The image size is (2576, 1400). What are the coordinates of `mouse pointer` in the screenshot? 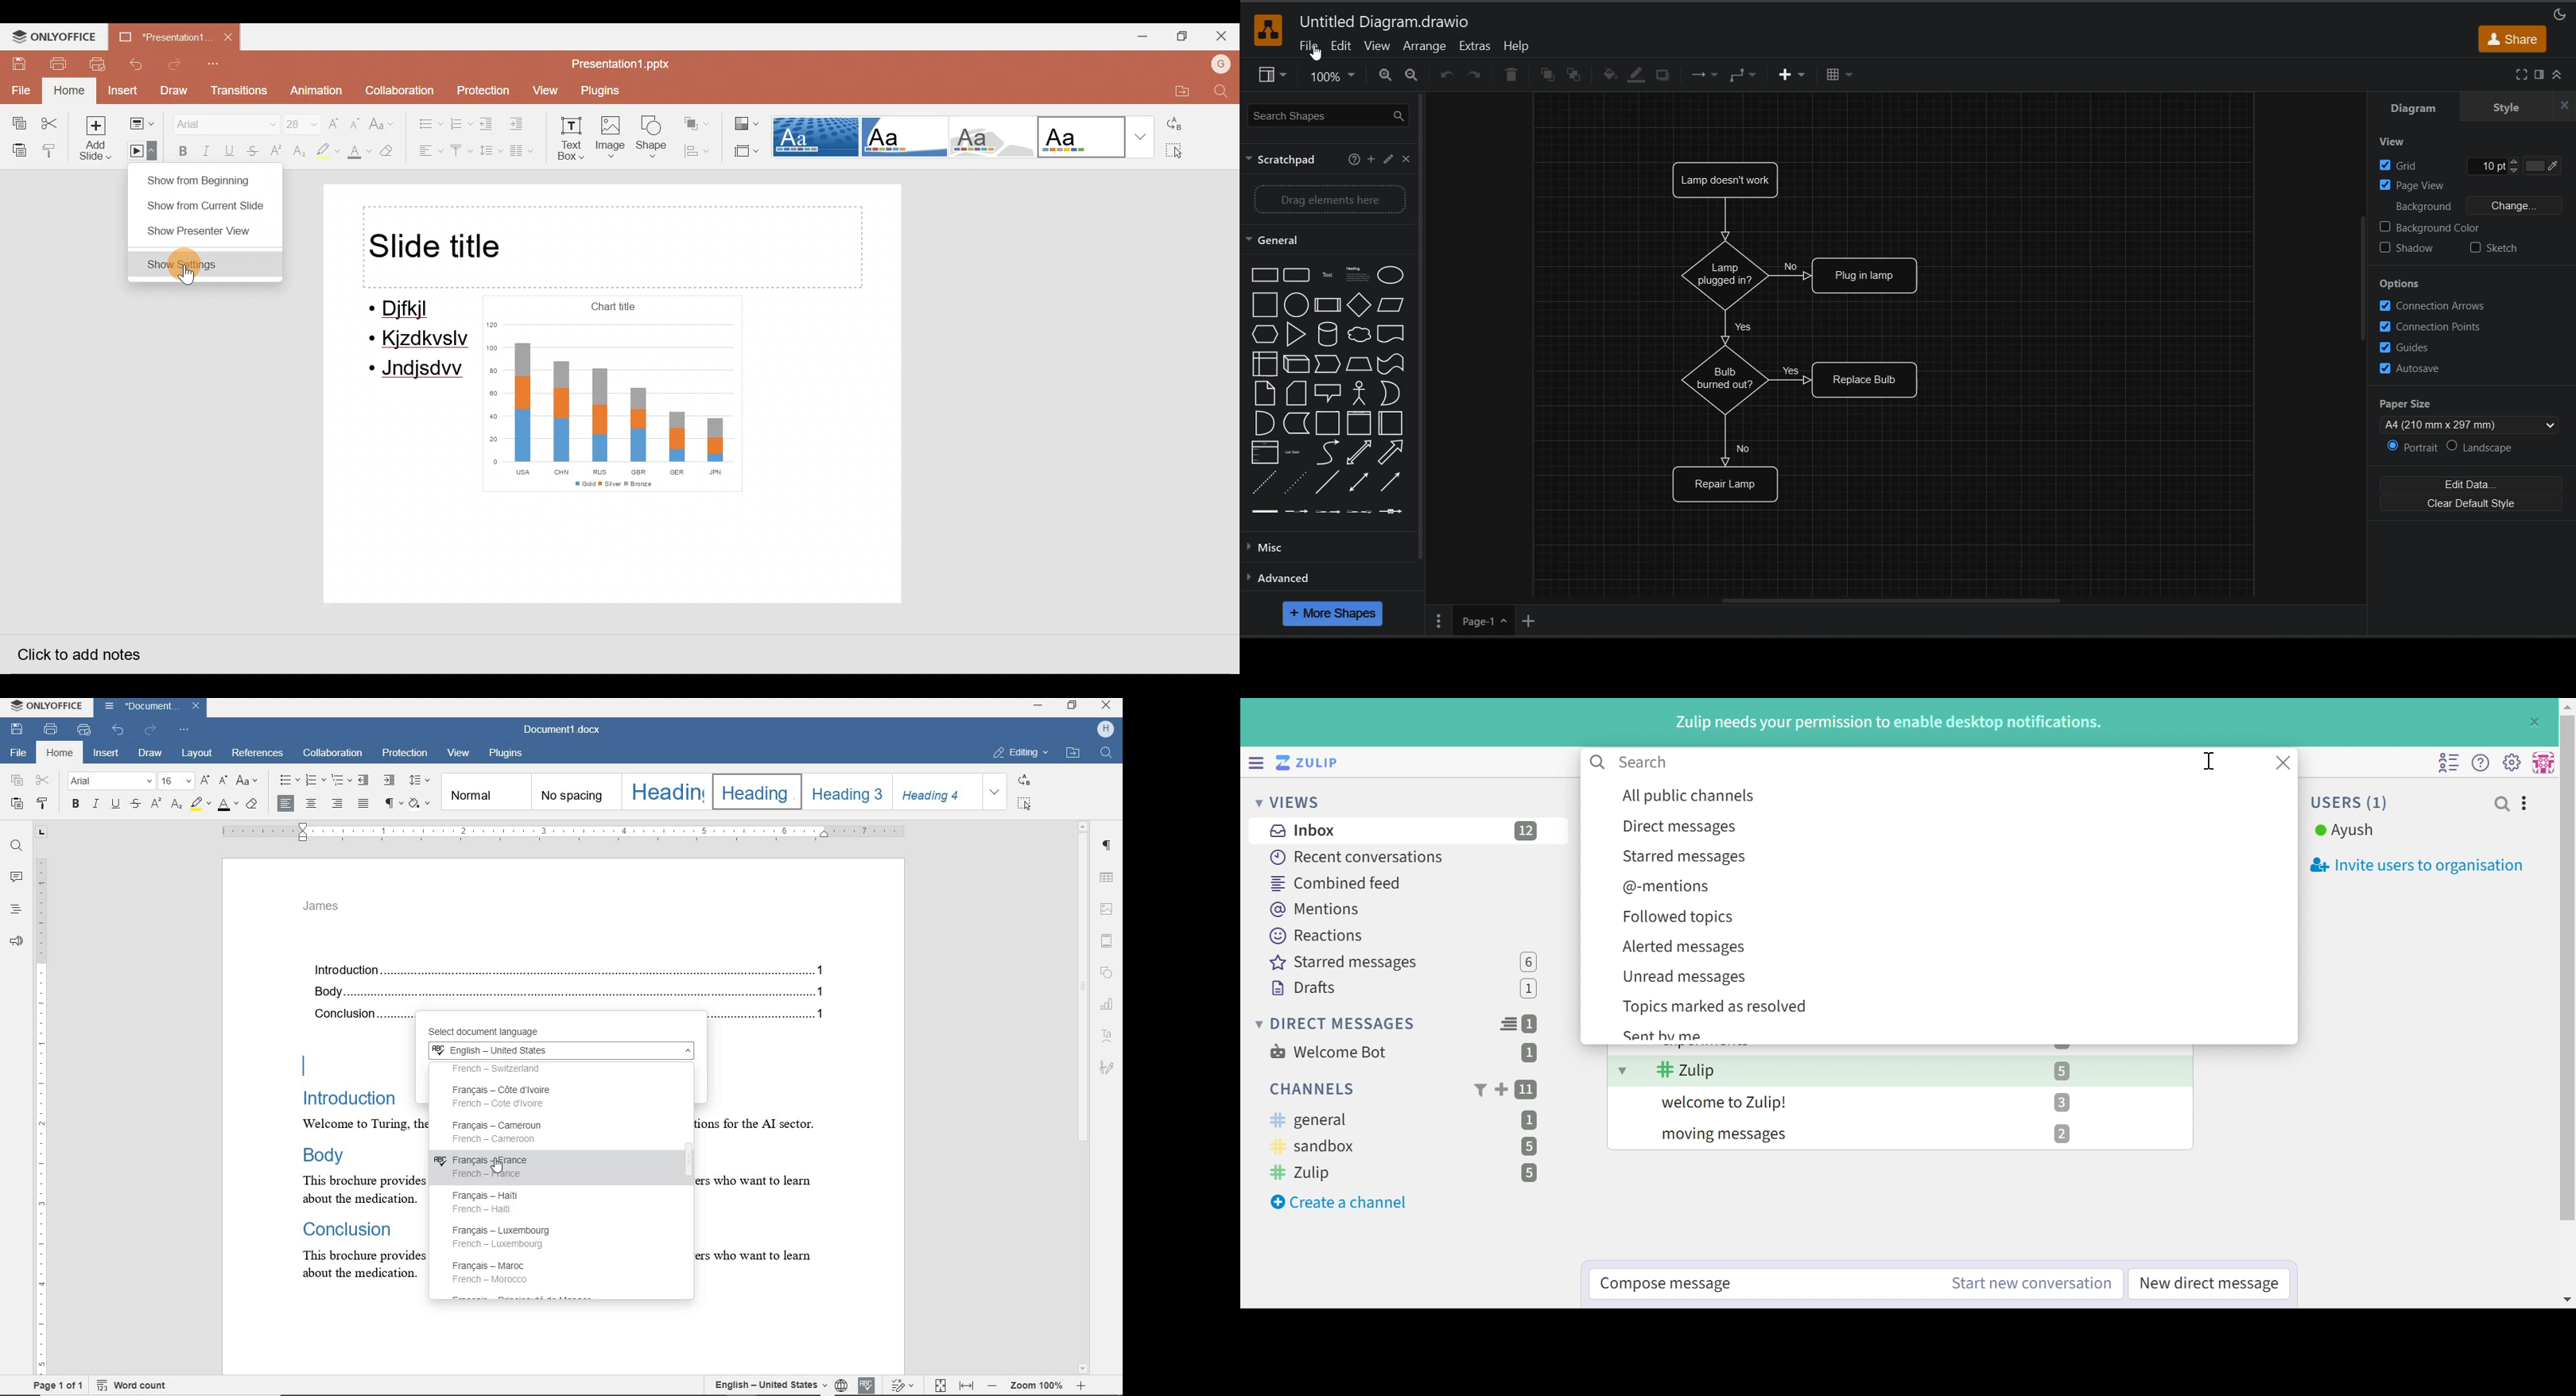 It's located at (501, 1171).